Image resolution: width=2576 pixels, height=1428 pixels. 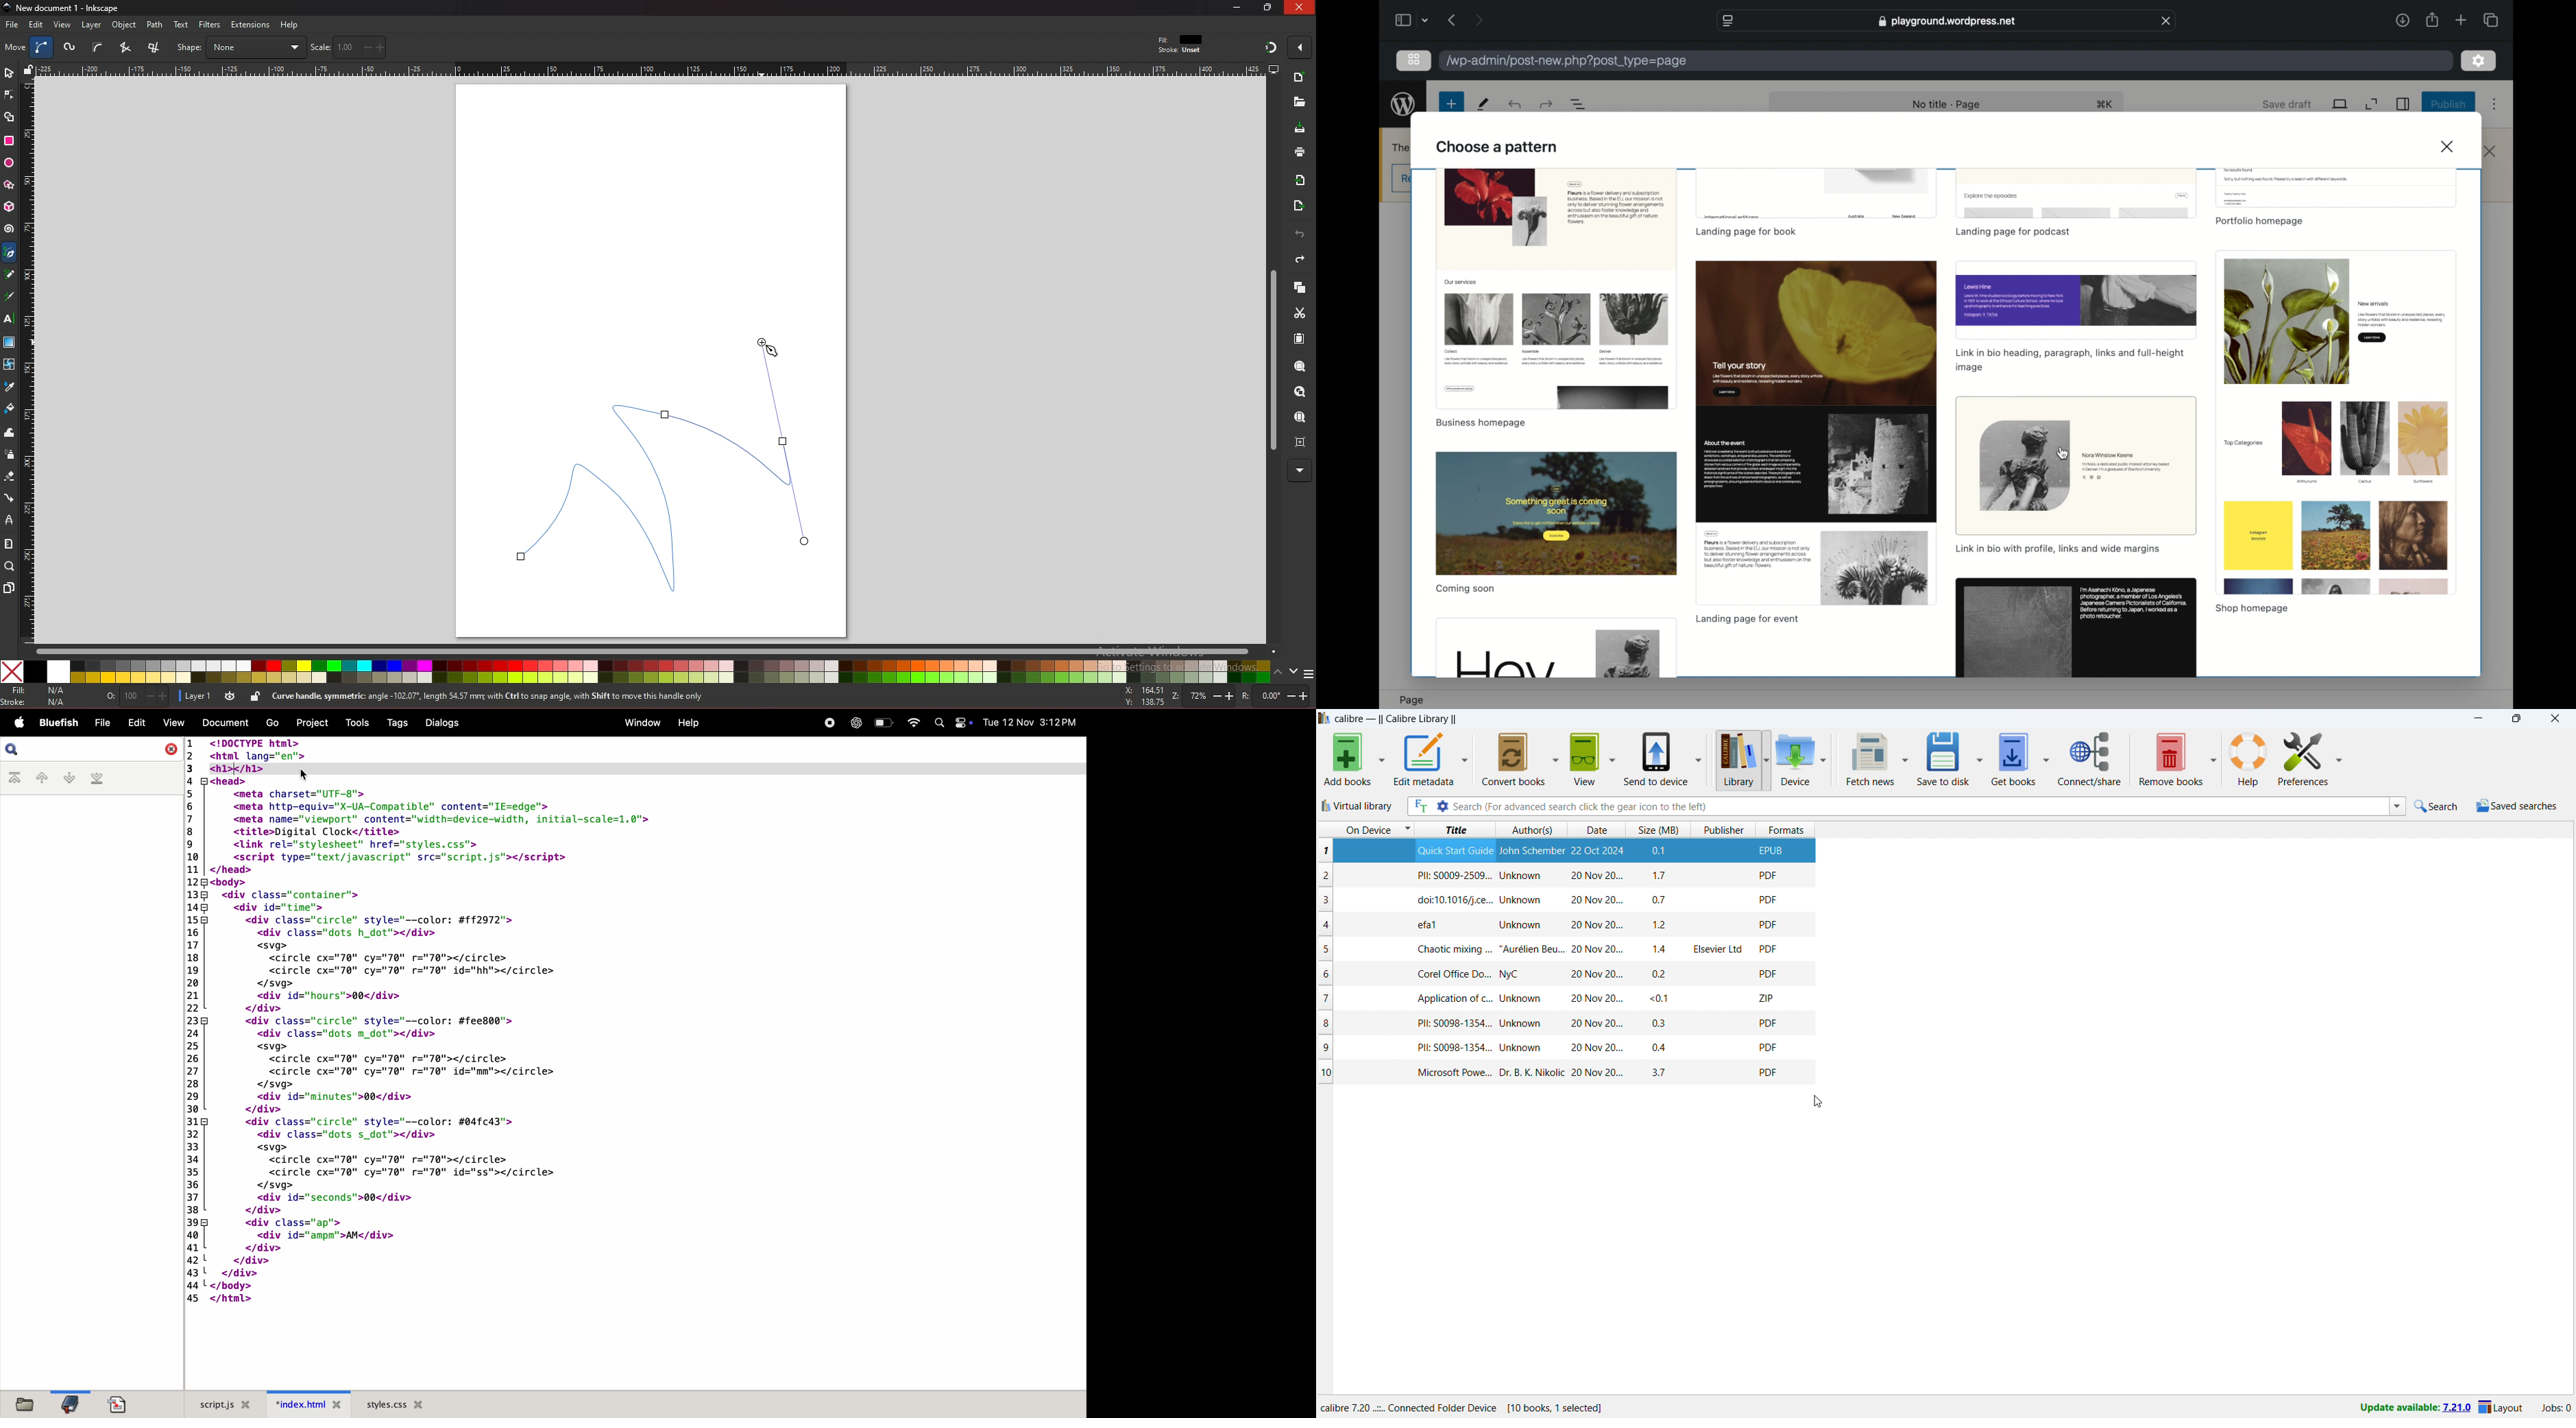 I want to click on view books, so click(x=1585, y=757).